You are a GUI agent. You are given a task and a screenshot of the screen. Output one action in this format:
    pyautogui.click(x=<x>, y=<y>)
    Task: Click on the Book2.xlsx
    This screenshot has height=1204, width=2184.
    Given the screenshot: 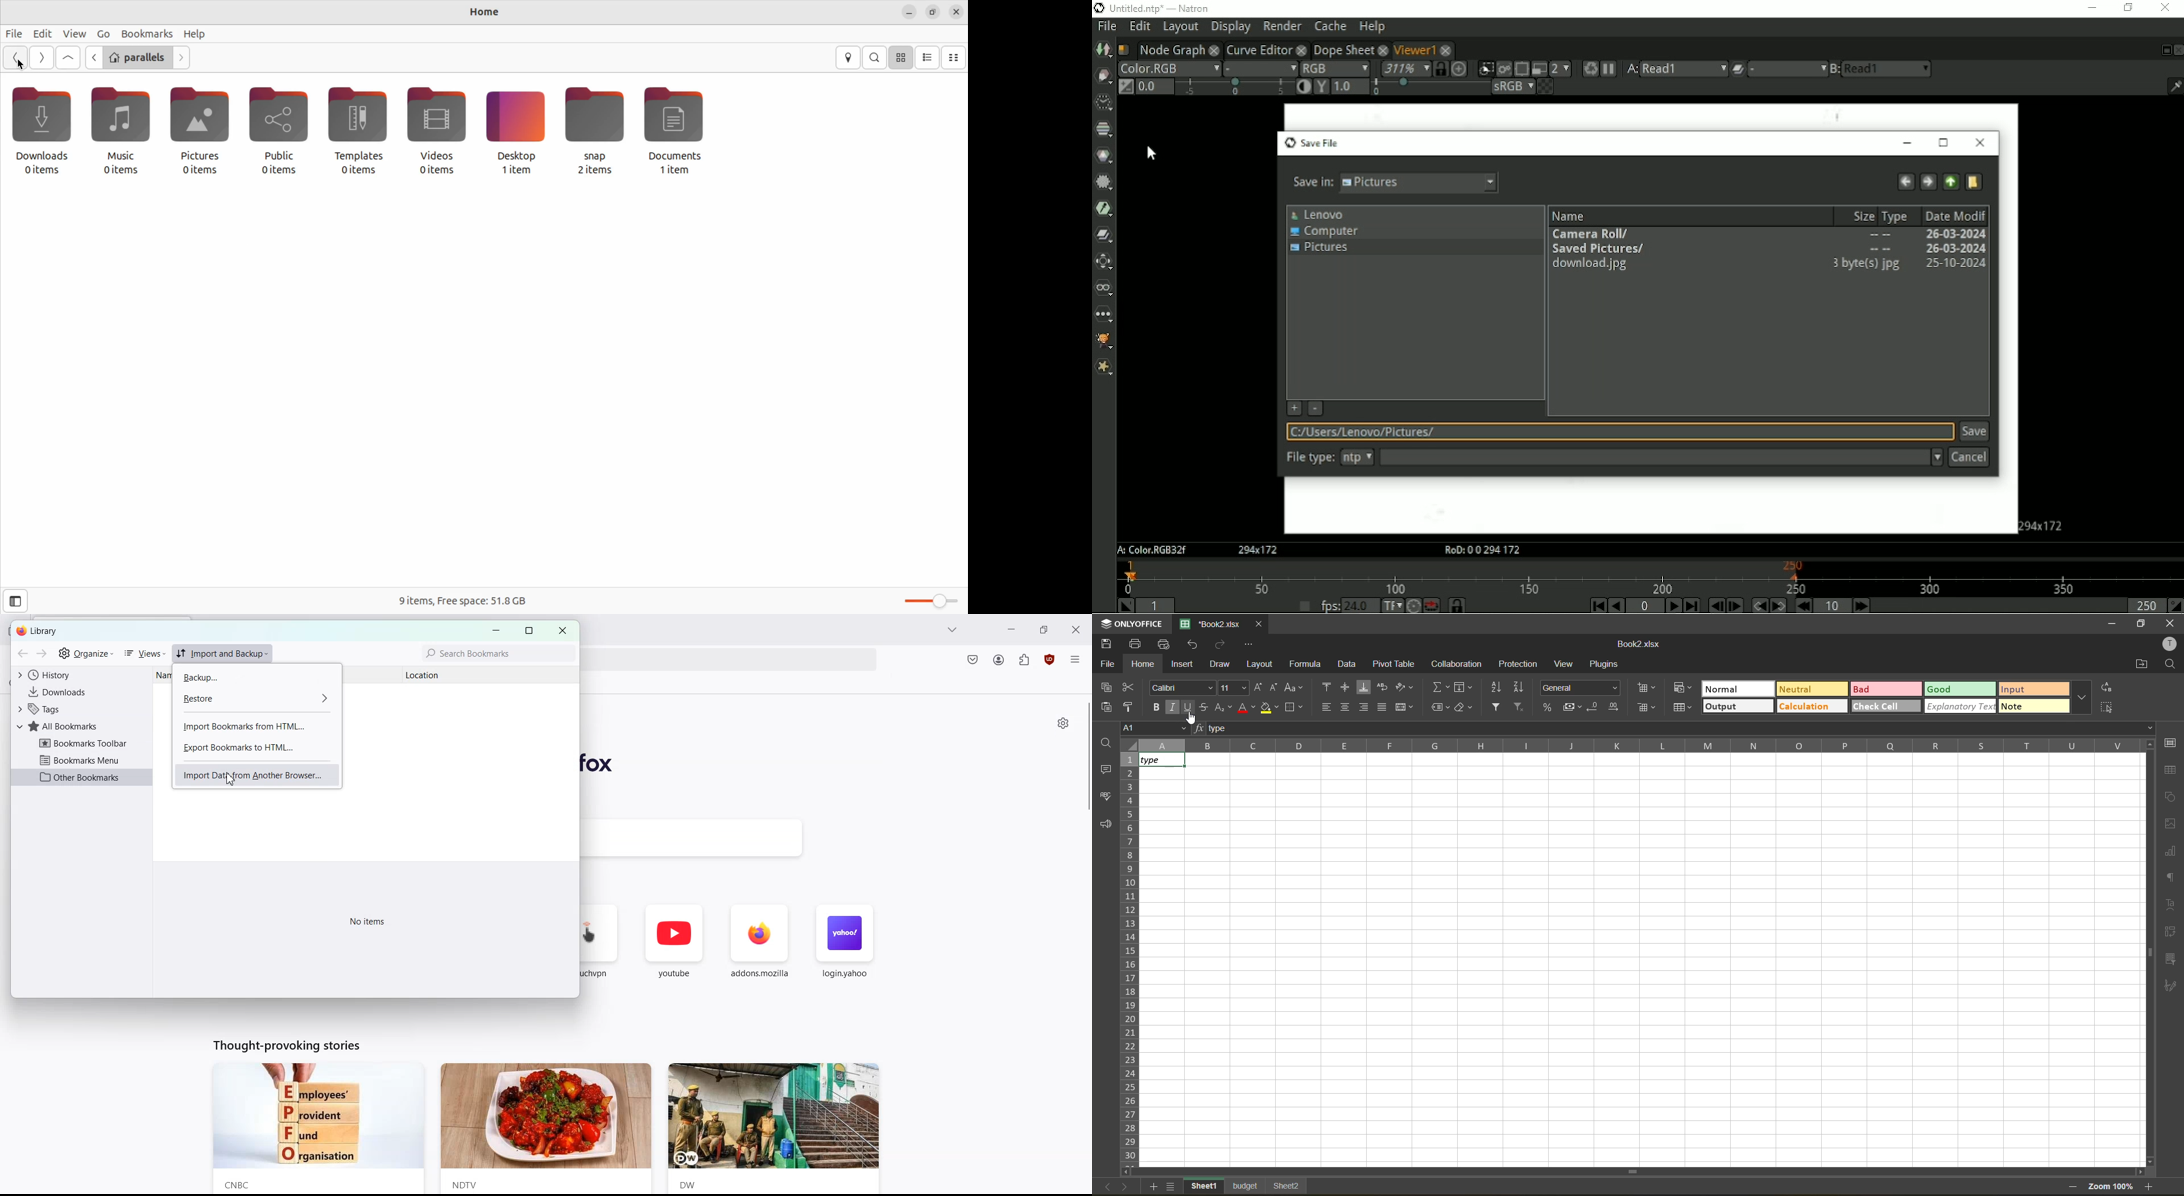 What is the action you would take?
    pyautogui.click(x=1640, y=643)
    